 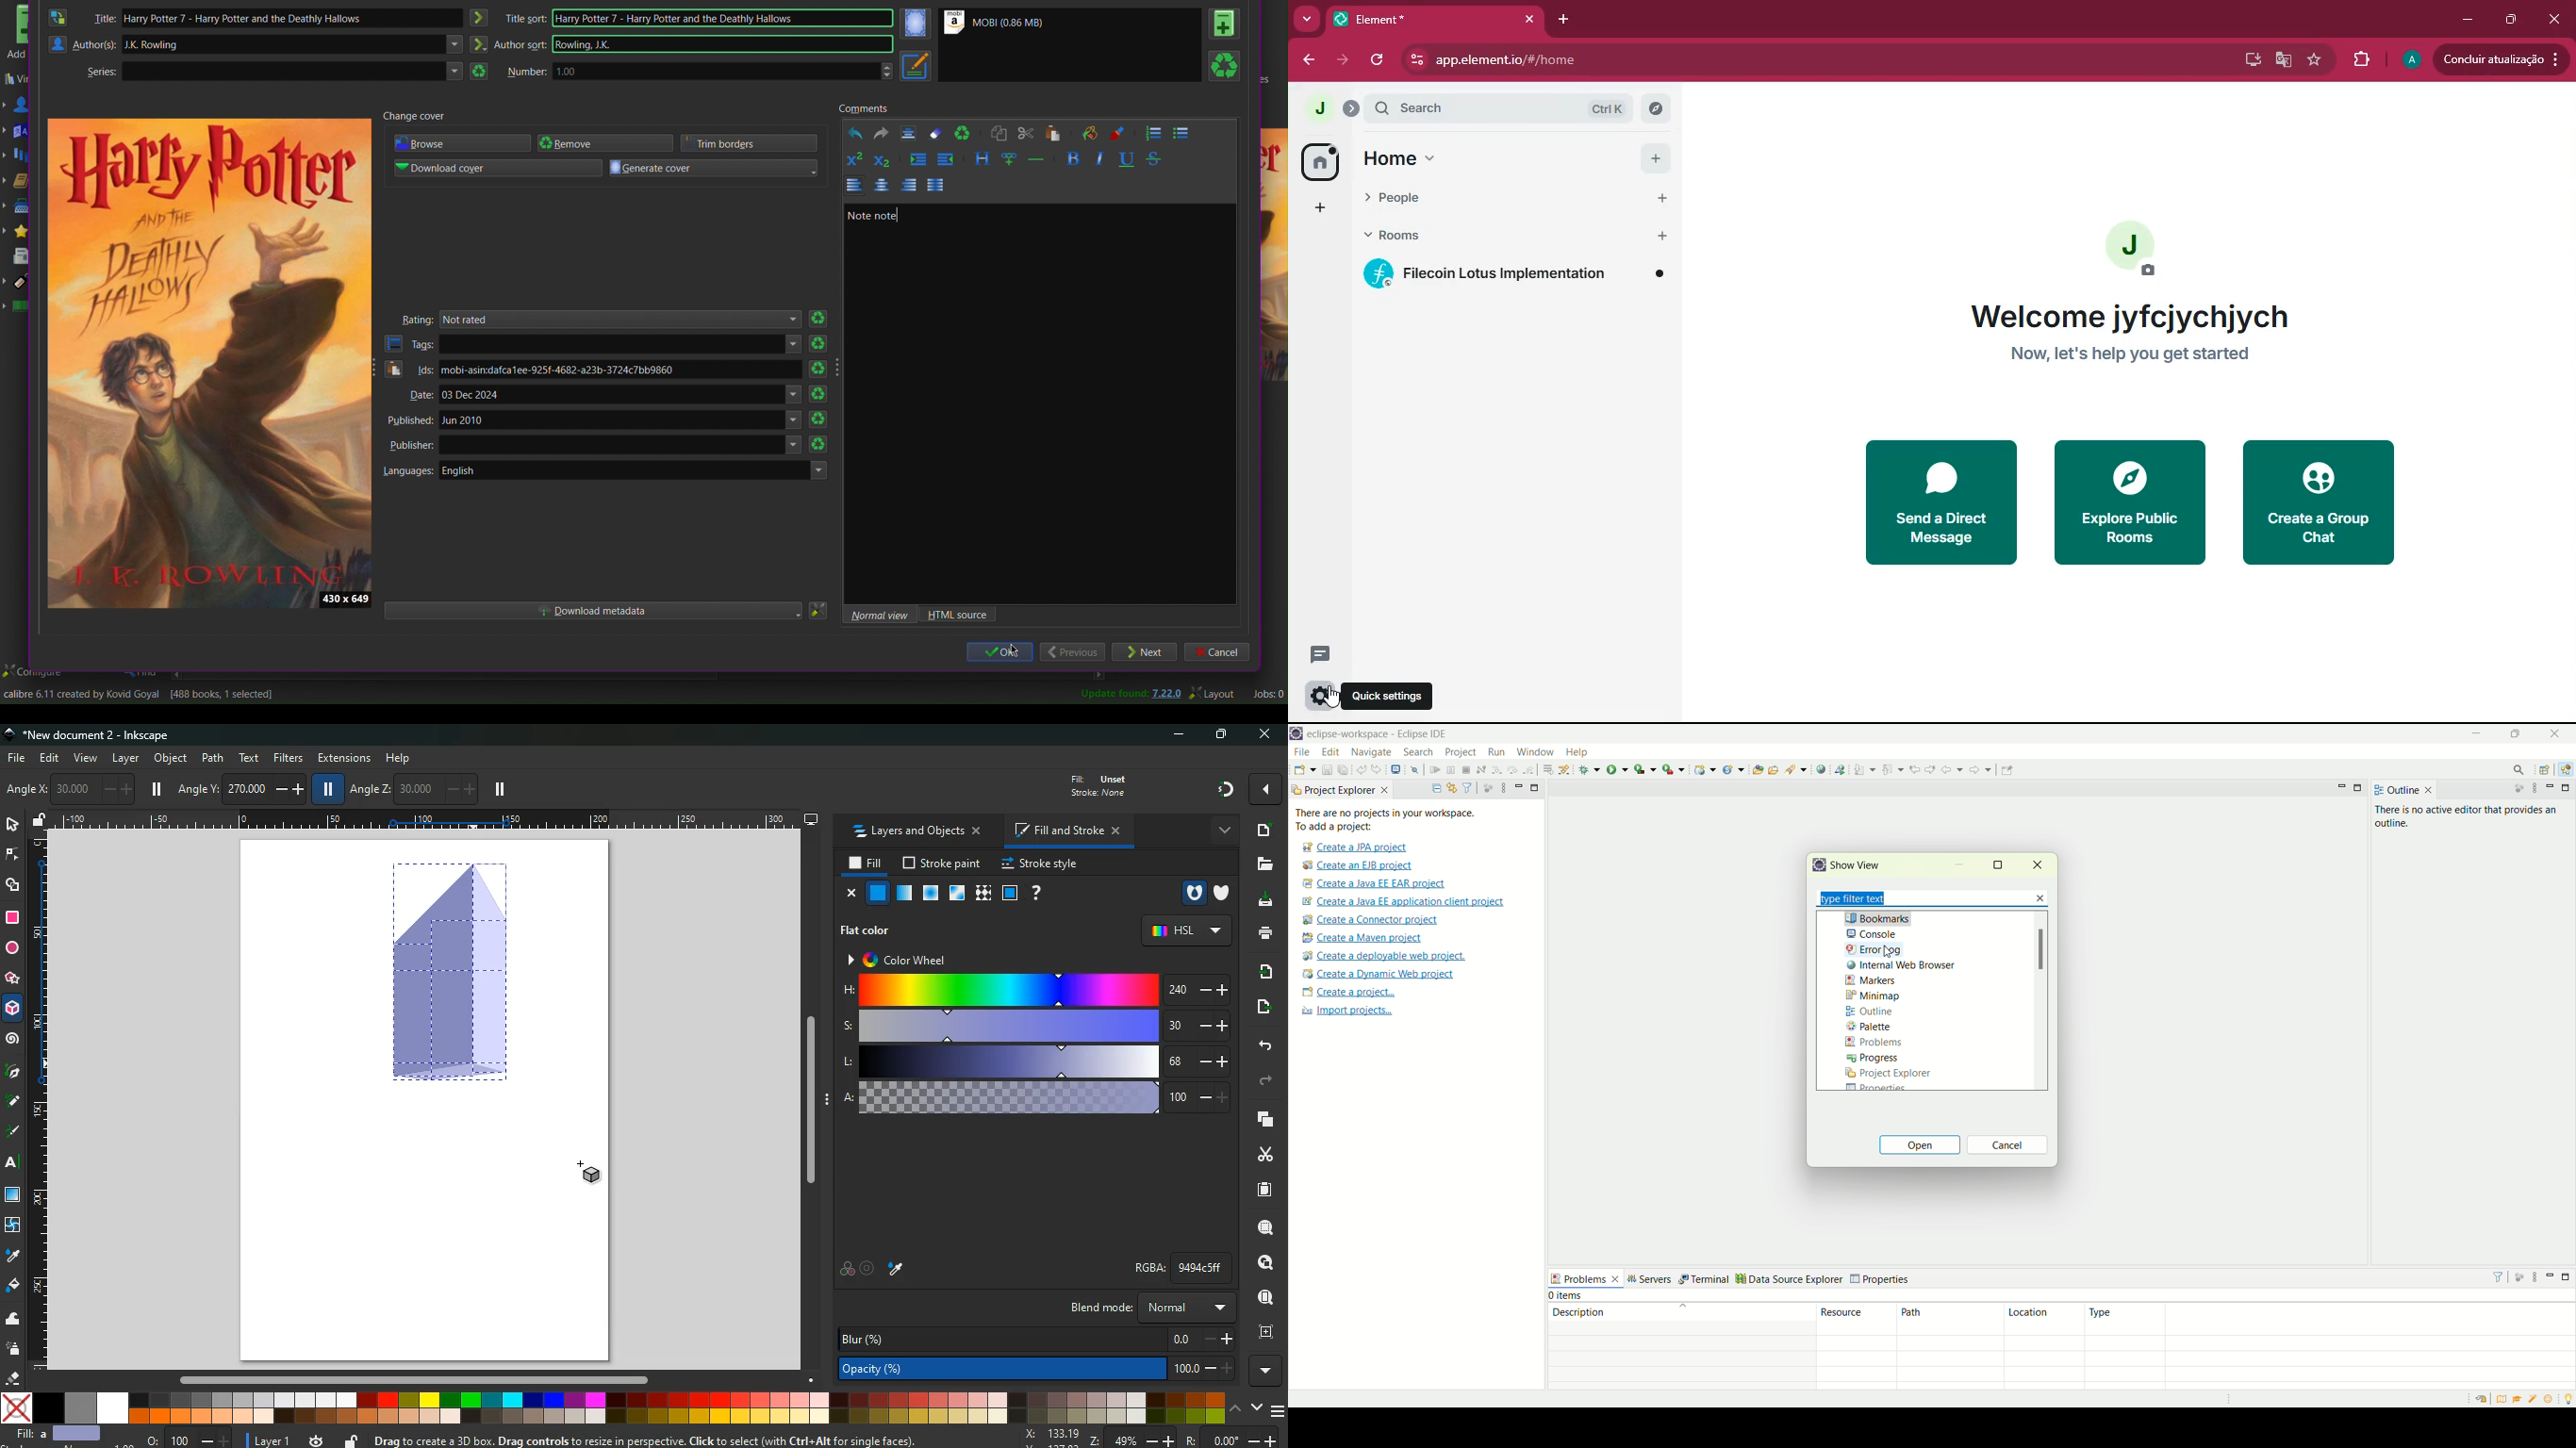 I want to click on Add books, so click(x=17, y=33).